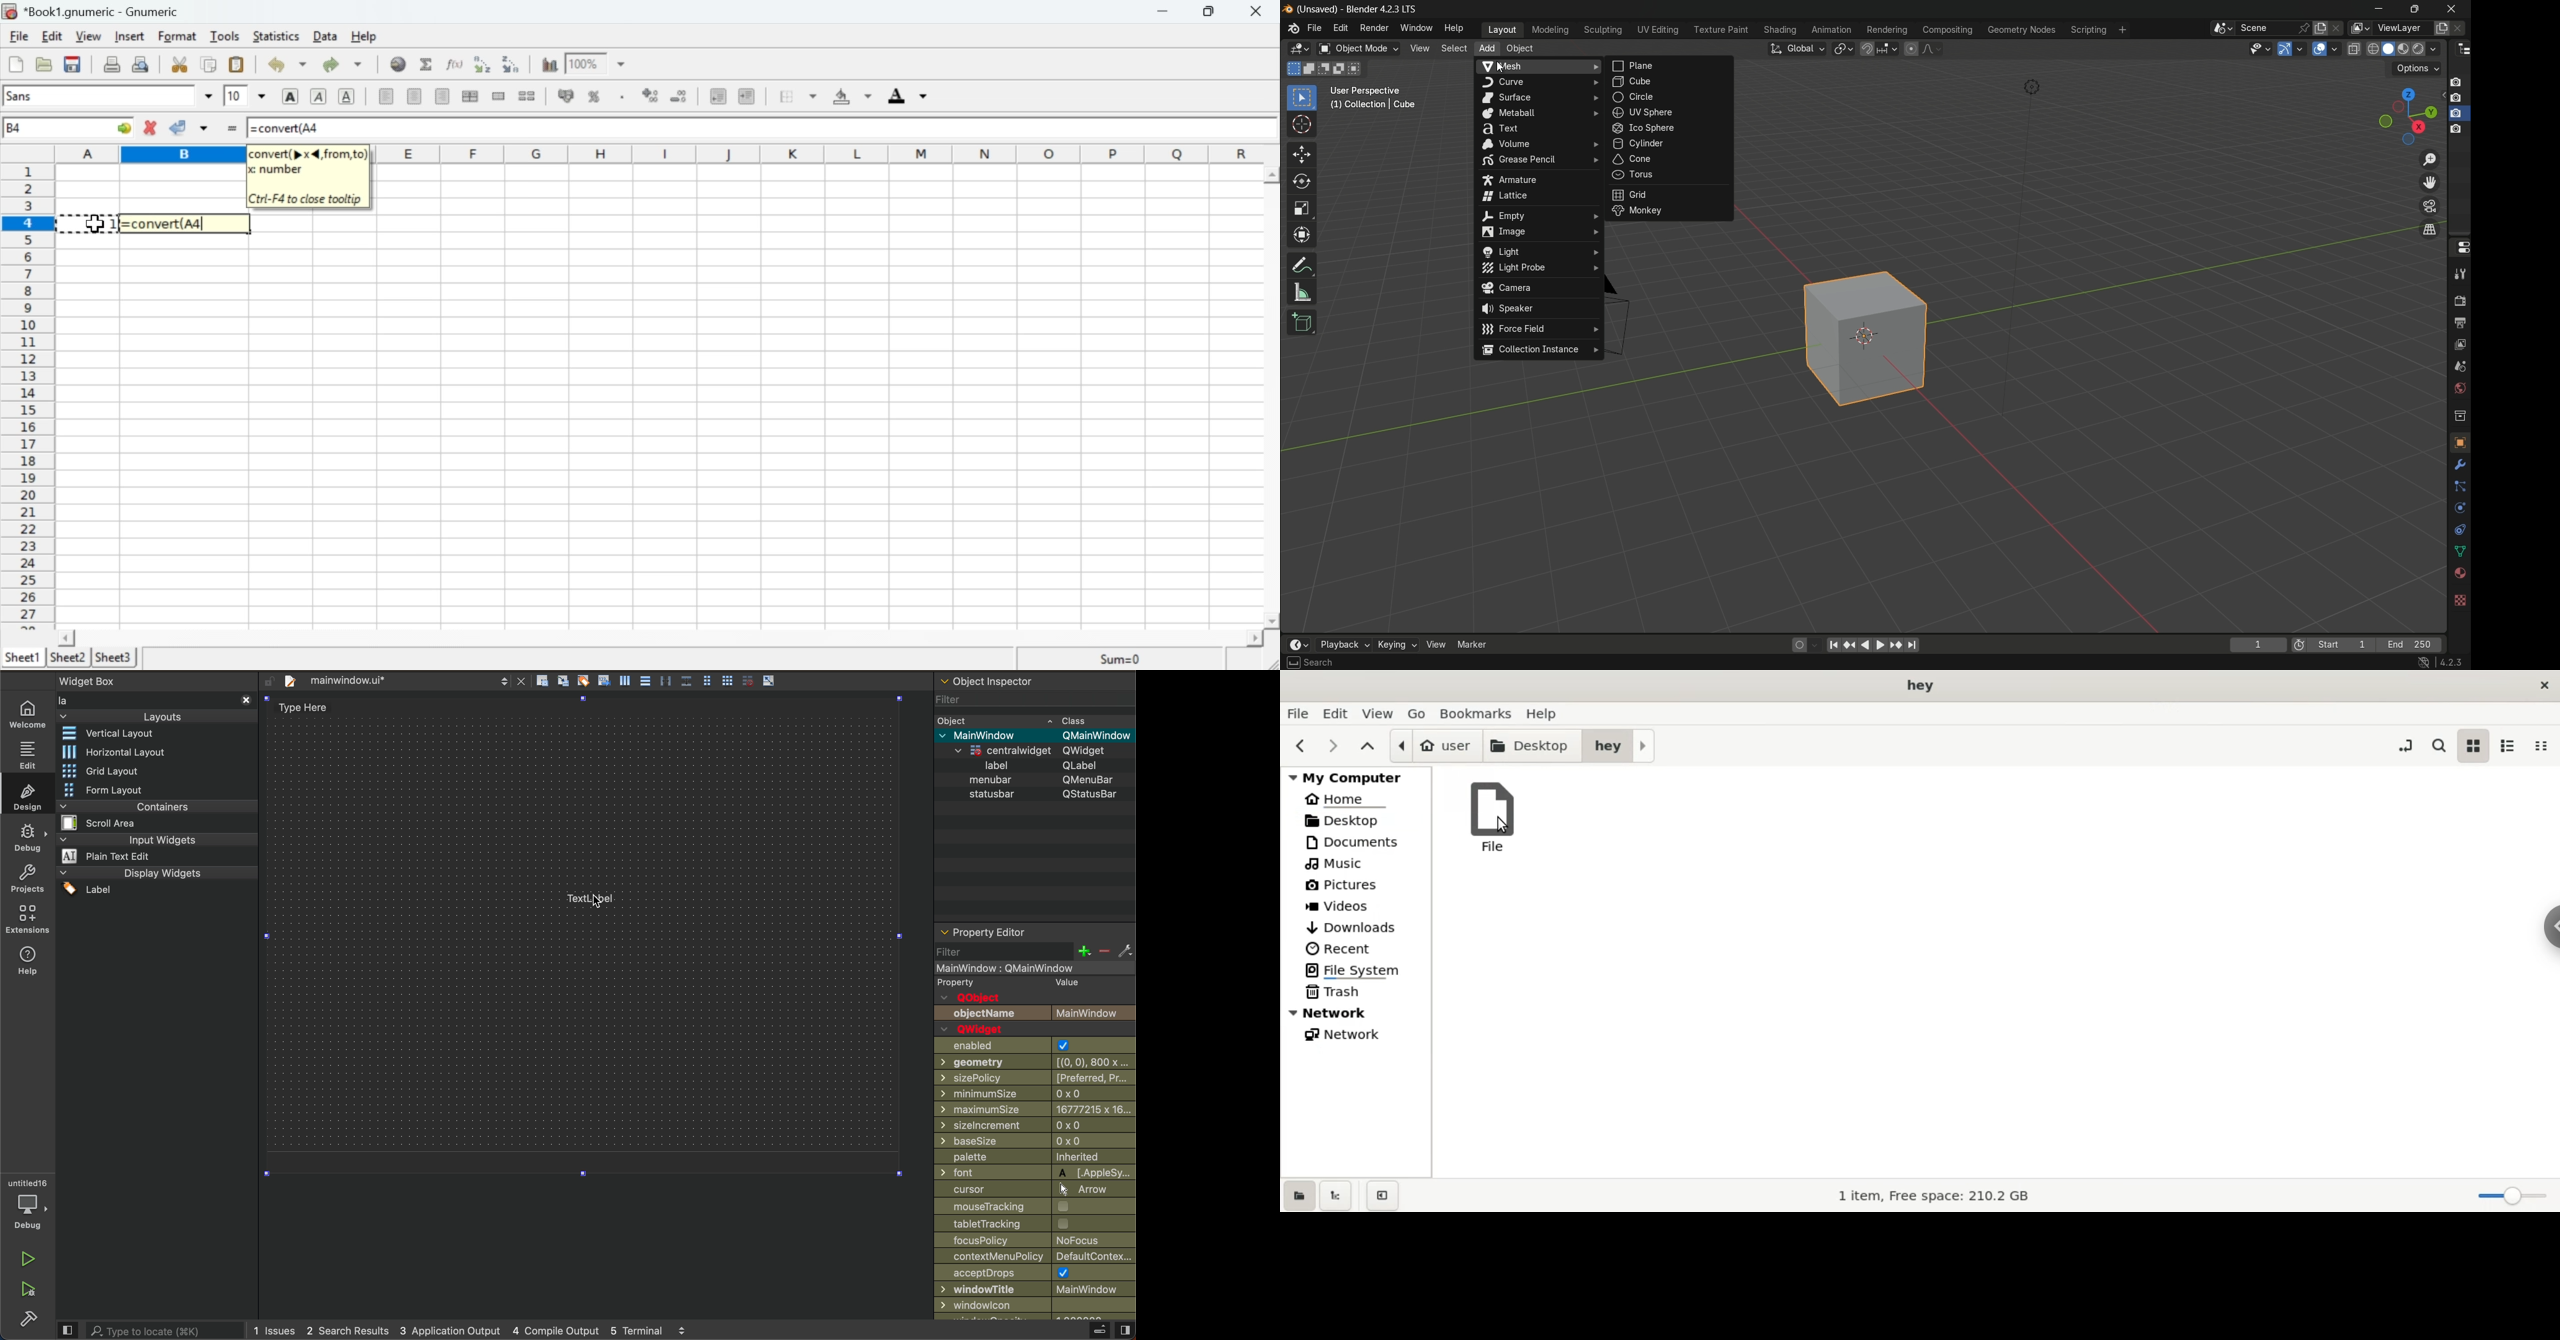  What do you see at coordinates (2345, 645) in the screenshot?
I see `Start 1` at bounding box center [2345, 645].